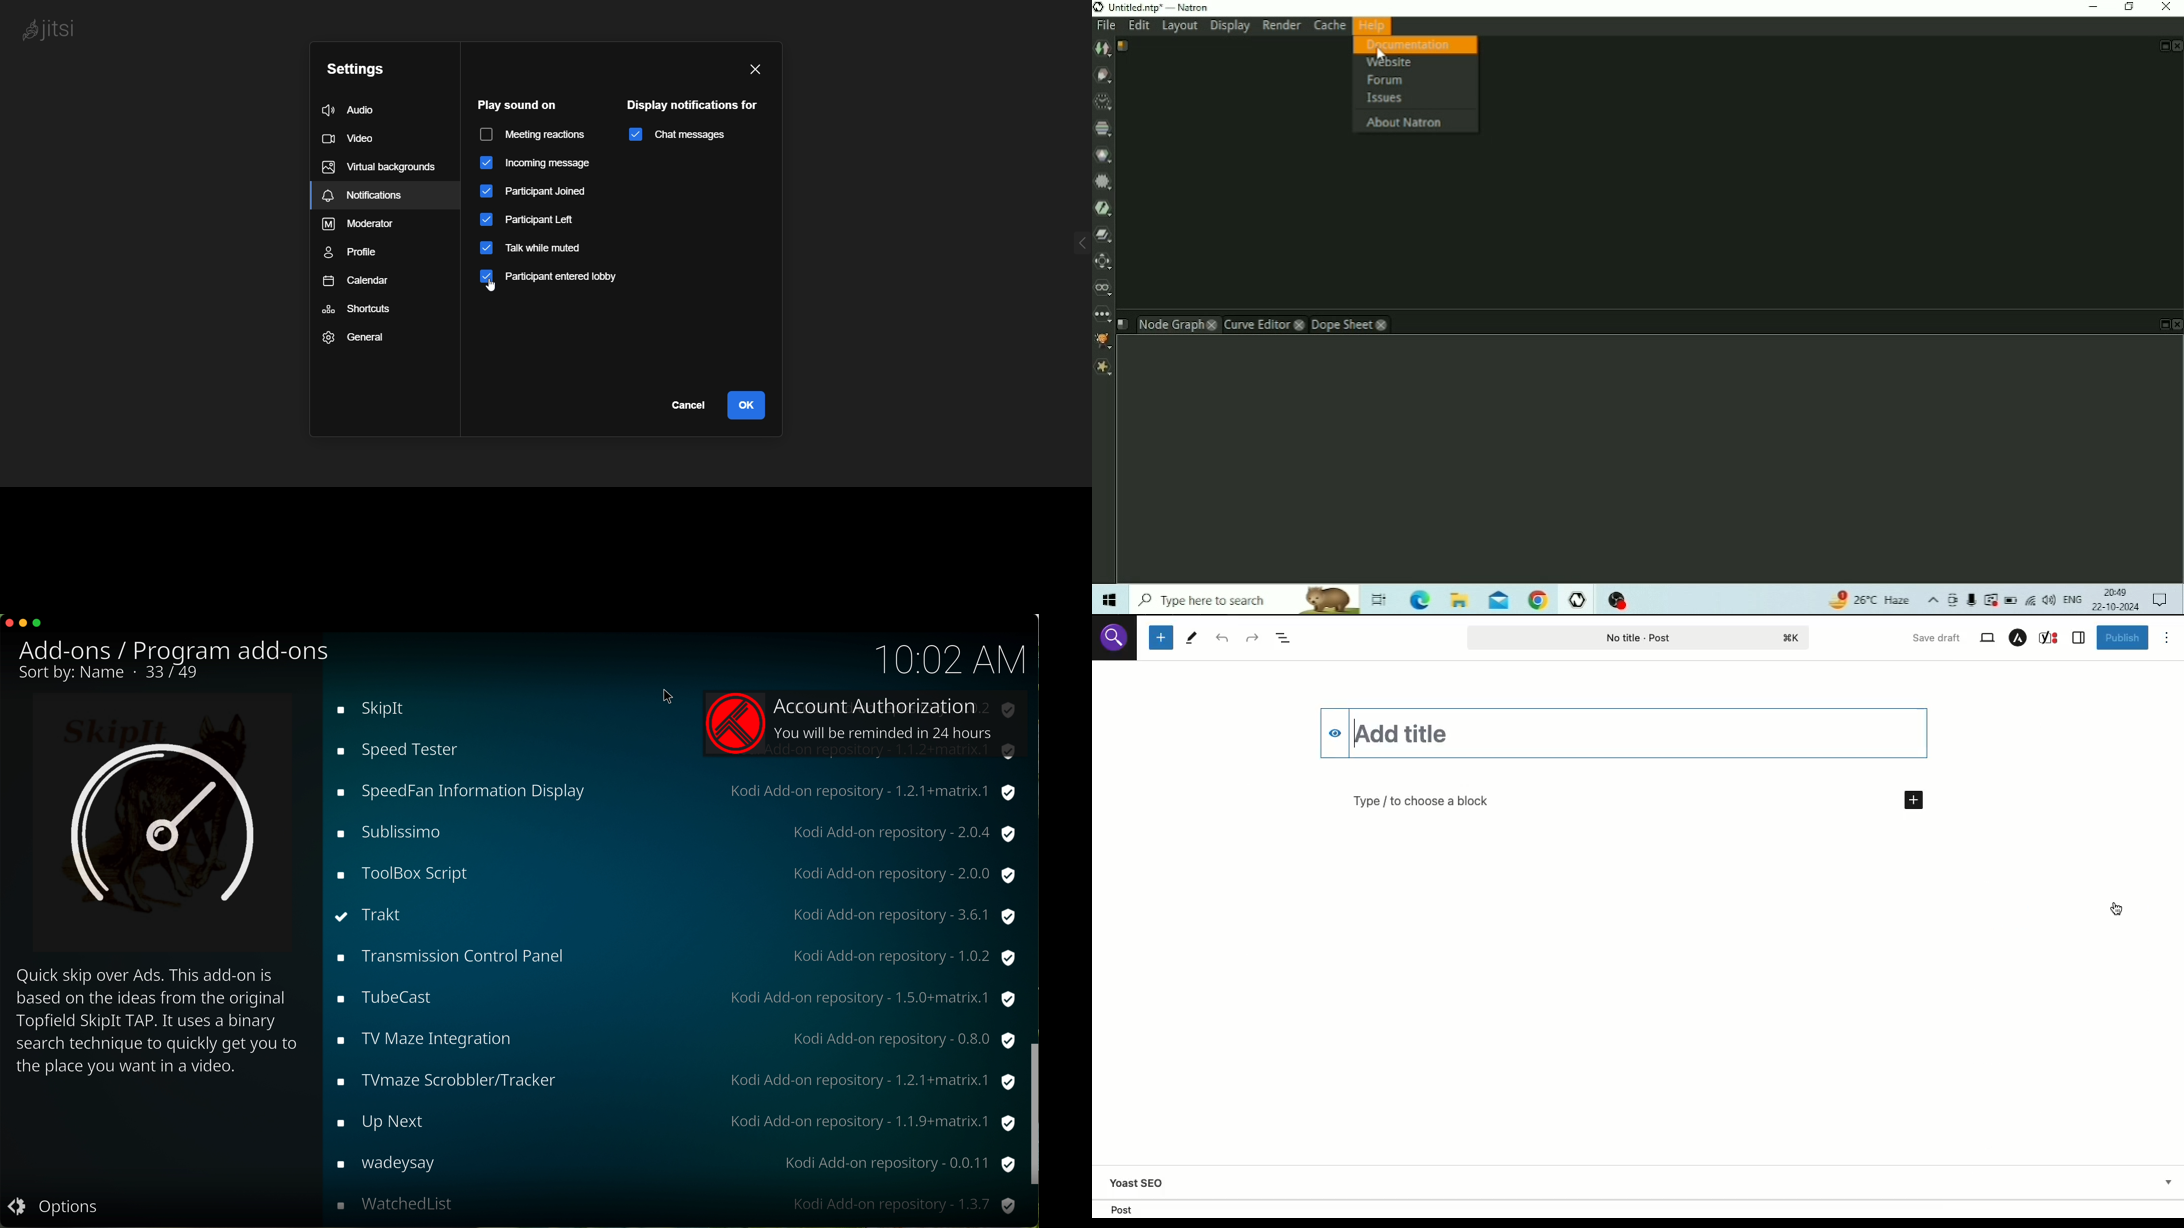  What do you see at coordinates (23, 625) in the screenshot?
I see `minimize` at bounding box center [23, 625].